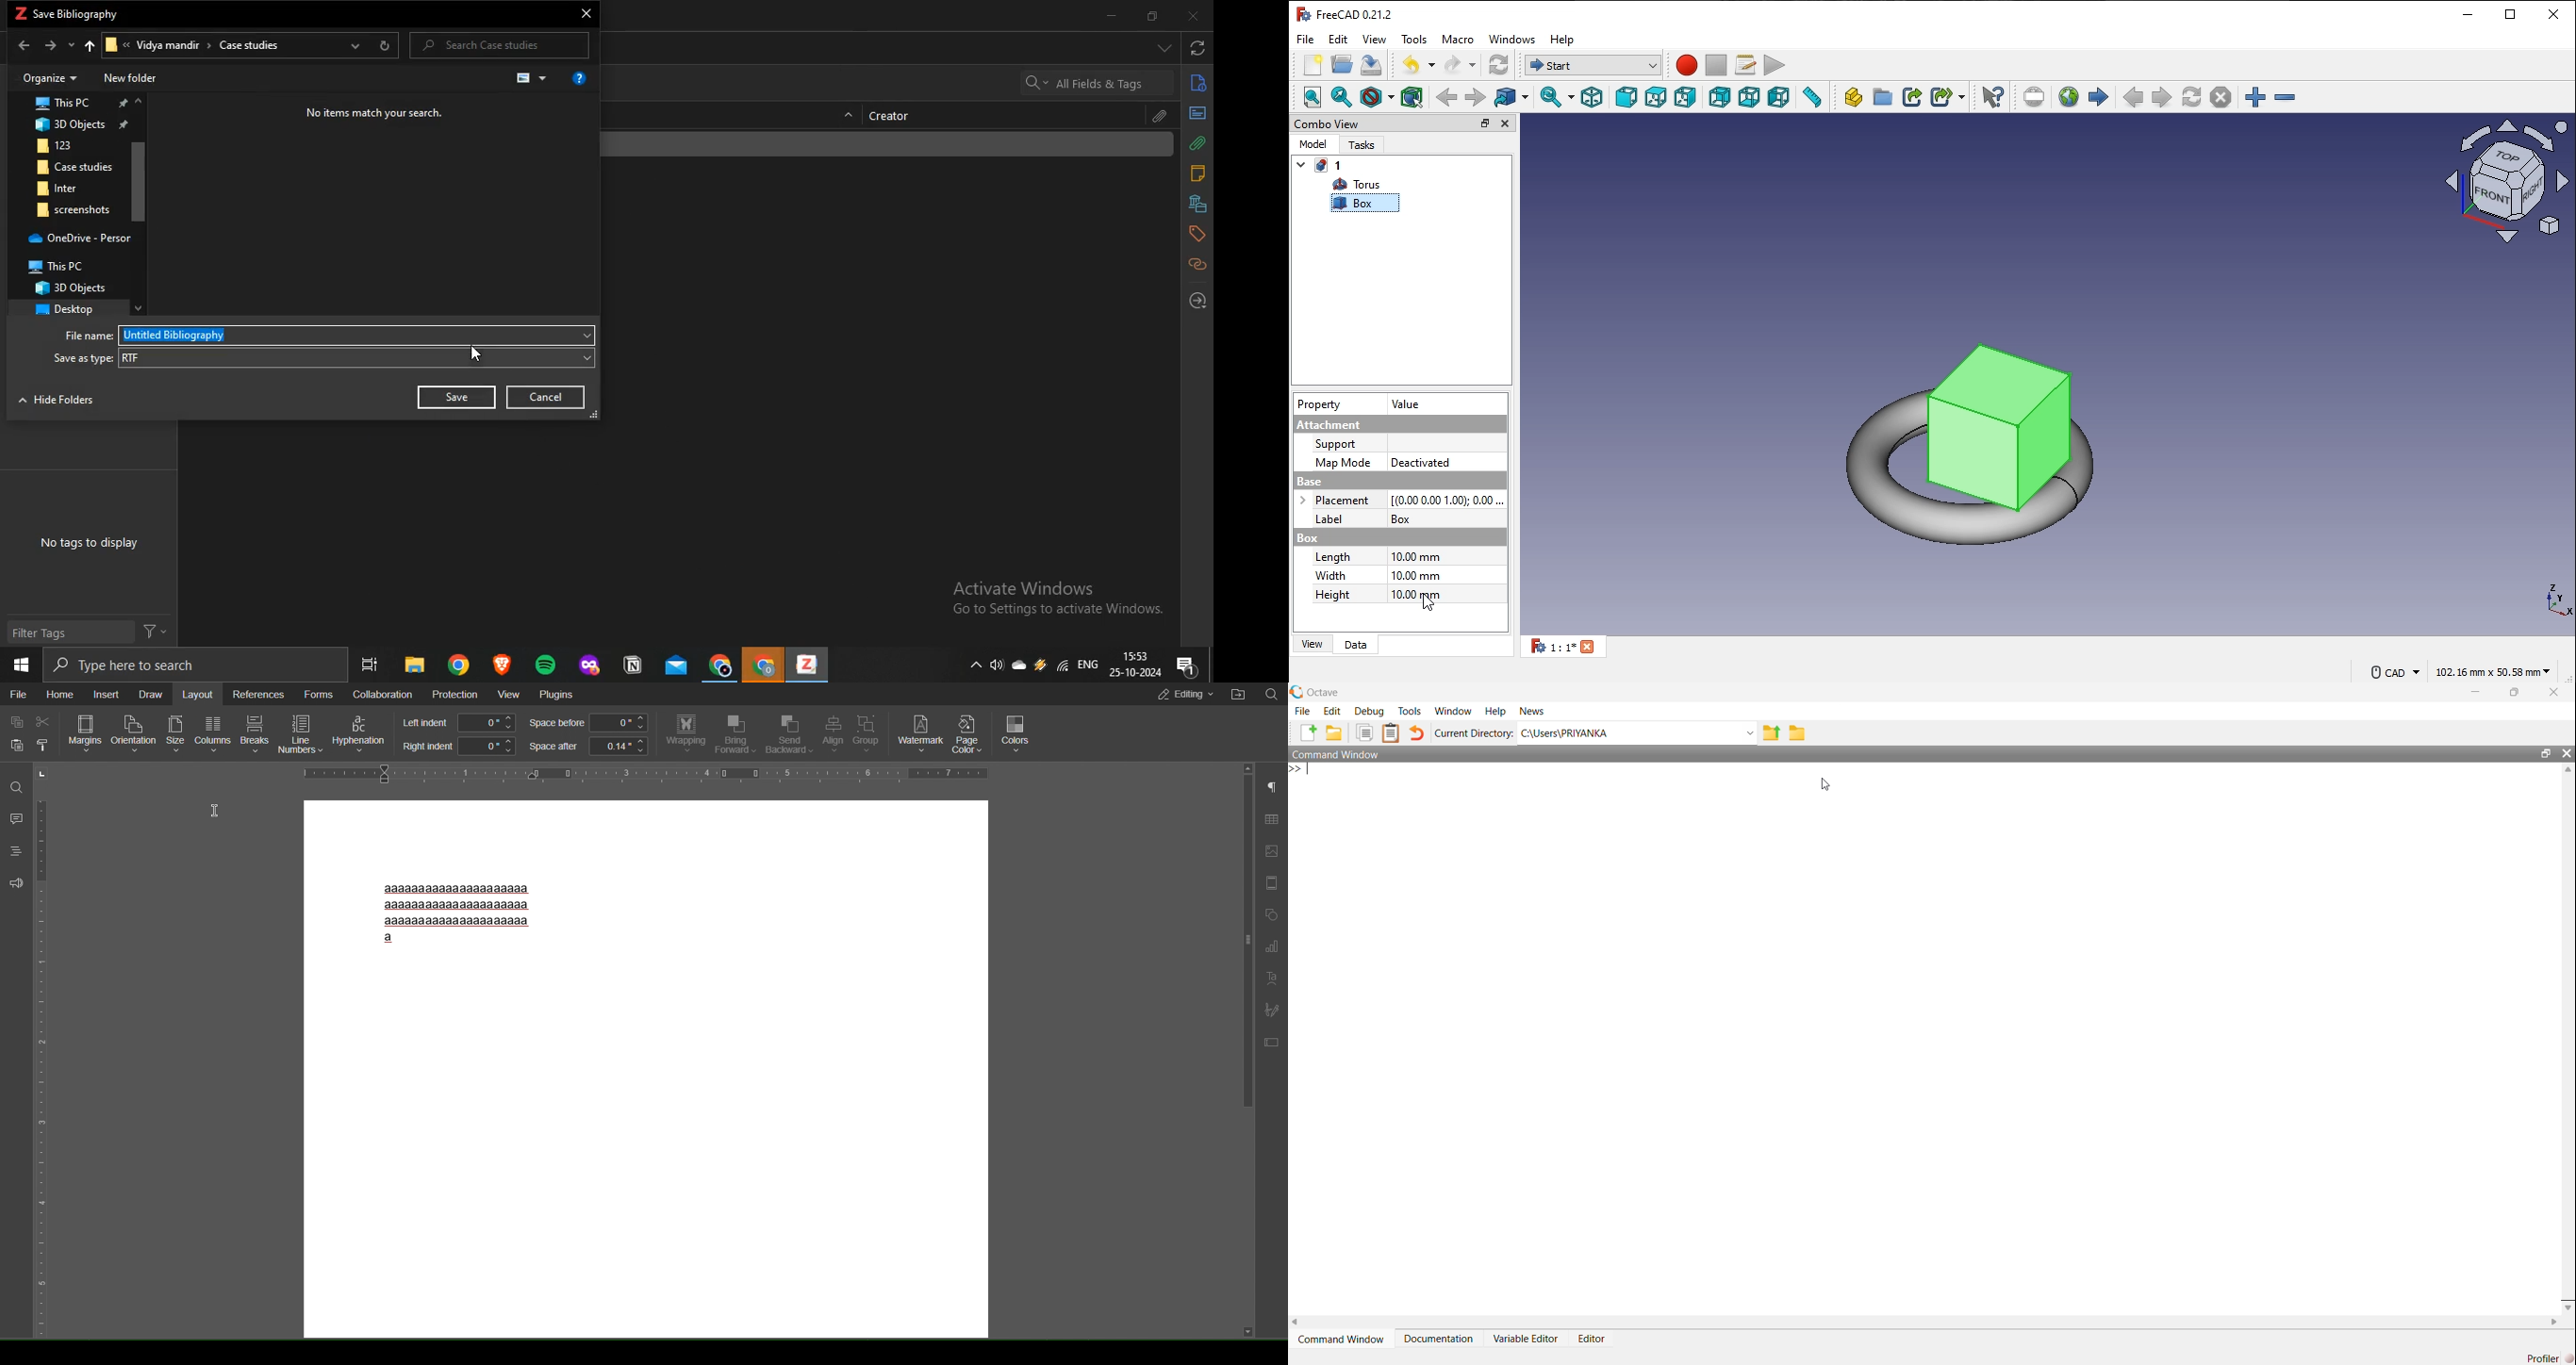  What do you see at coordinates (89, 104) in the screenshot?
I see `This PC` at bounding box center [89, 104].